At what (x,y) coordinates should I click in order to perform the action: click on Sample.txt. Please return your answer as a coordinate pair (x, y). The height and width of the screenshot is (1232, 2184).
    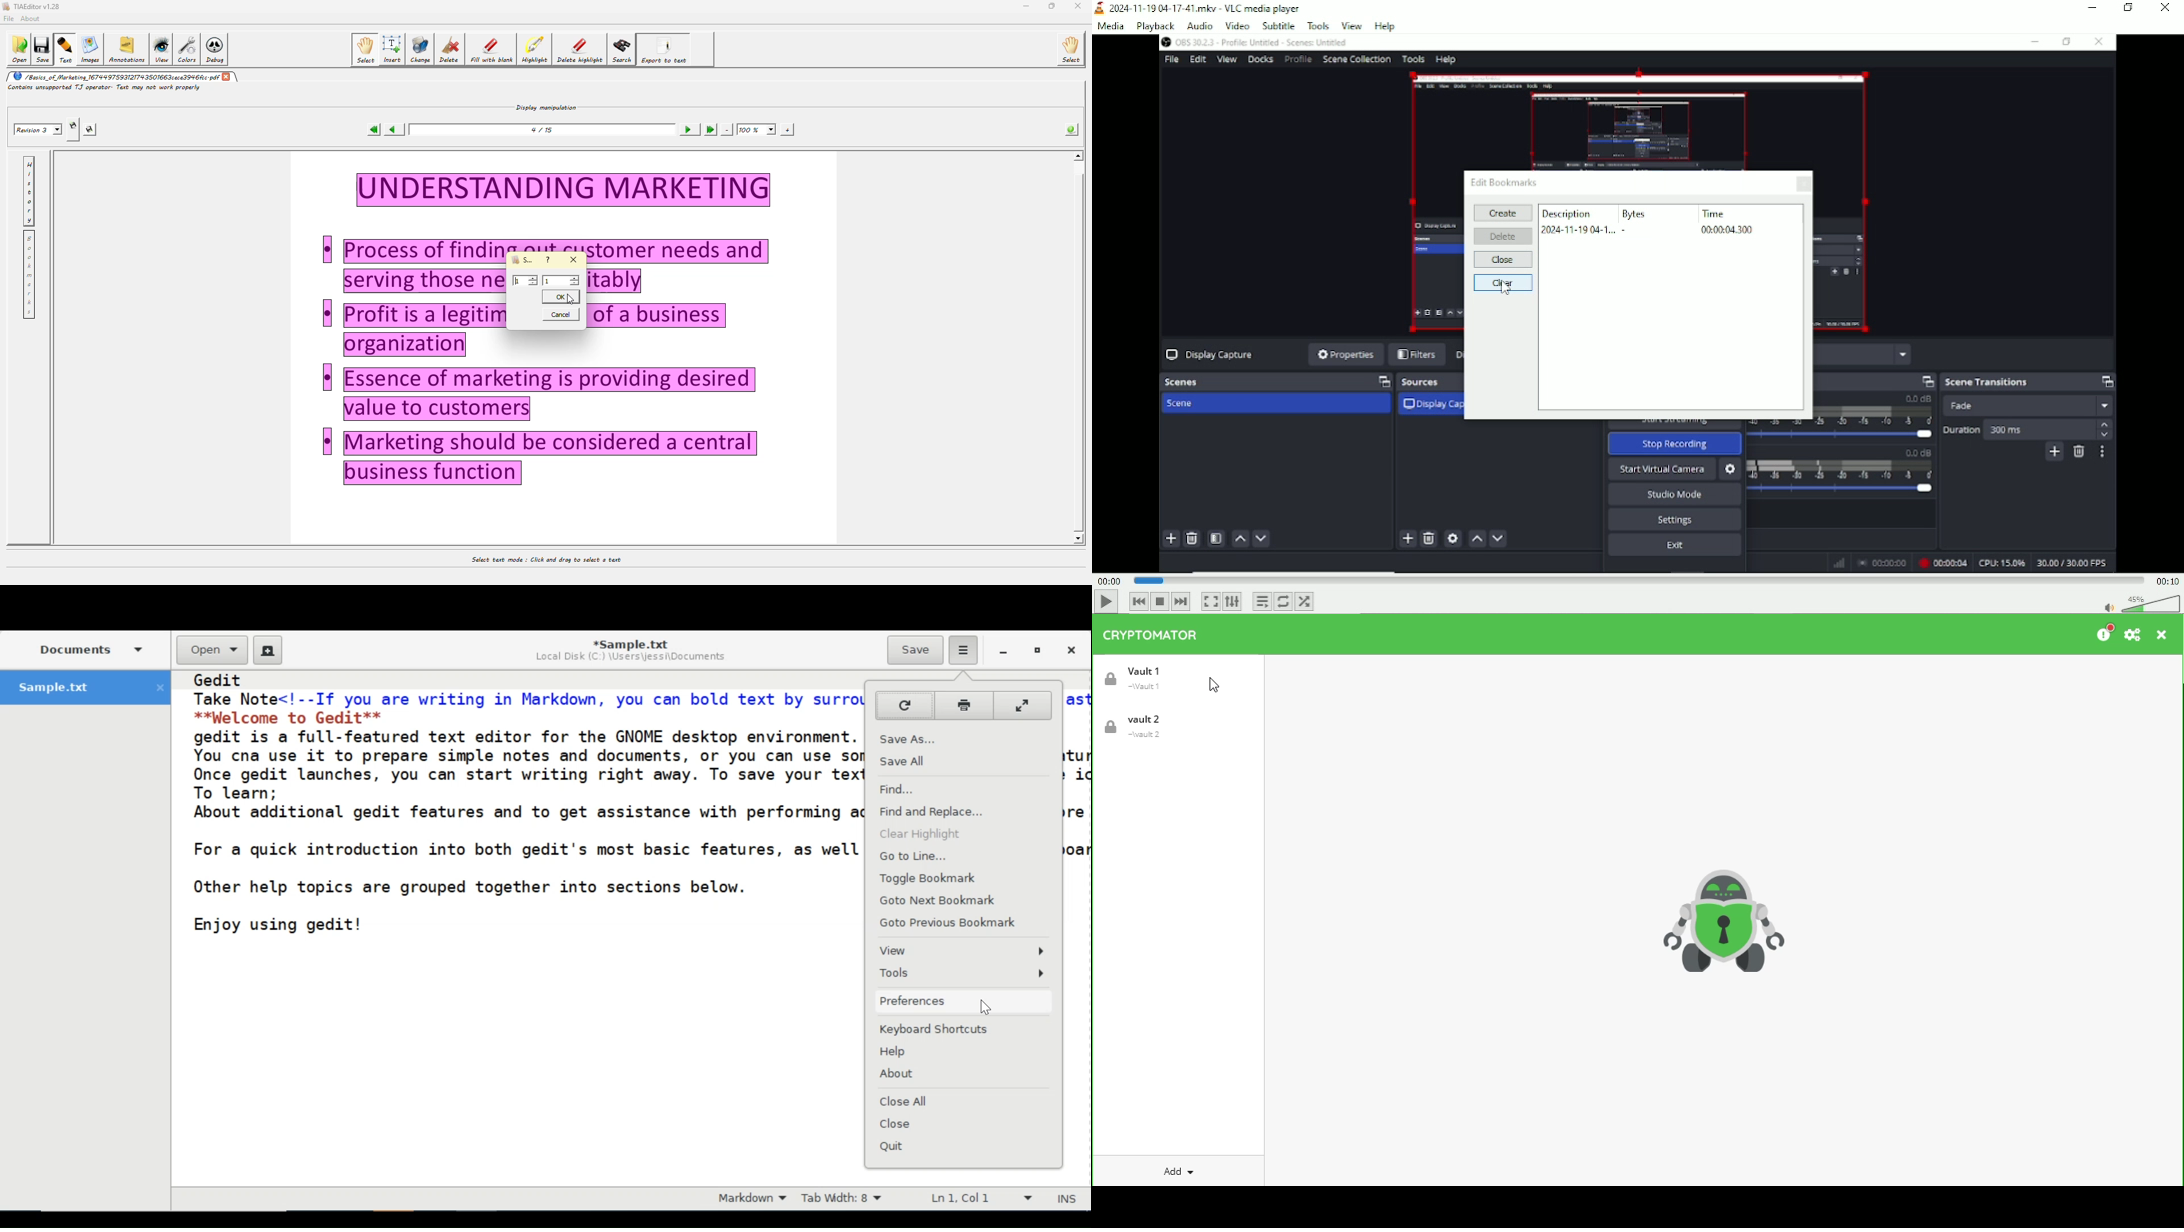
    Looking at the image, I should click on (85, 688).